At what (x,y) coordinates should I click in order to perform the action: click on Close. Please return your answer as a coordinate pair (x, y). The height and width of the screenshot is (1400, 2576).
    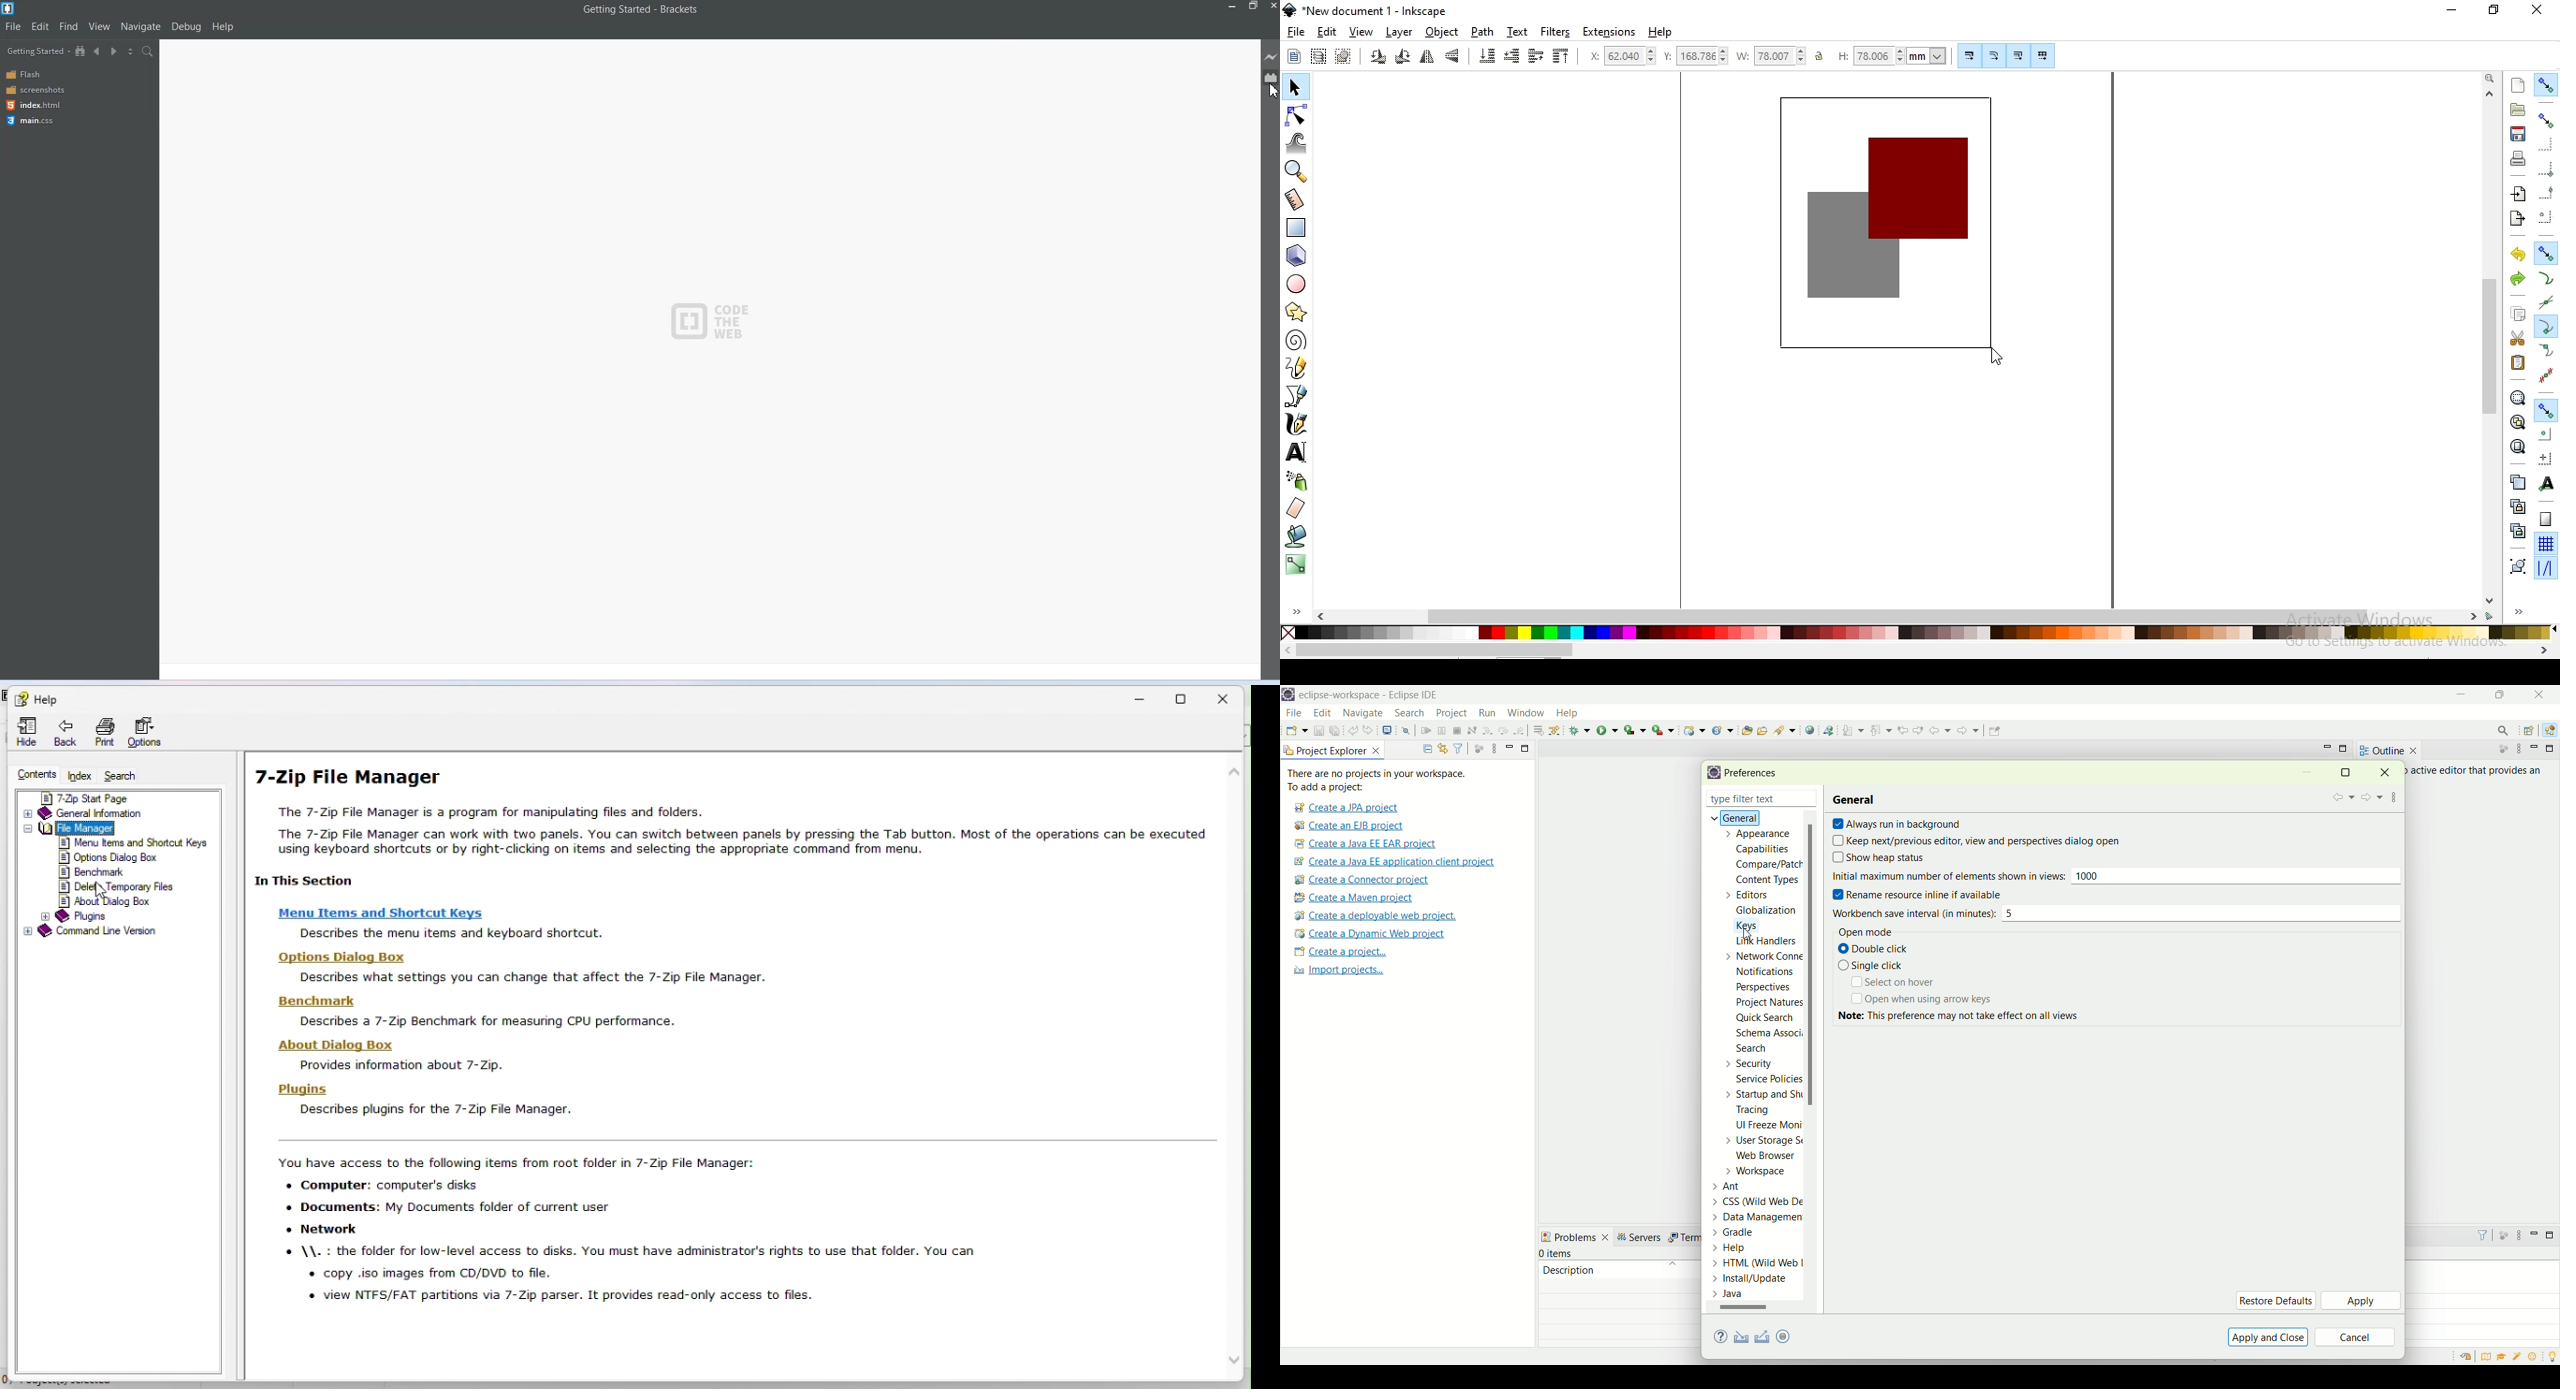
    Looking at the image, I should click on (1233, 697).